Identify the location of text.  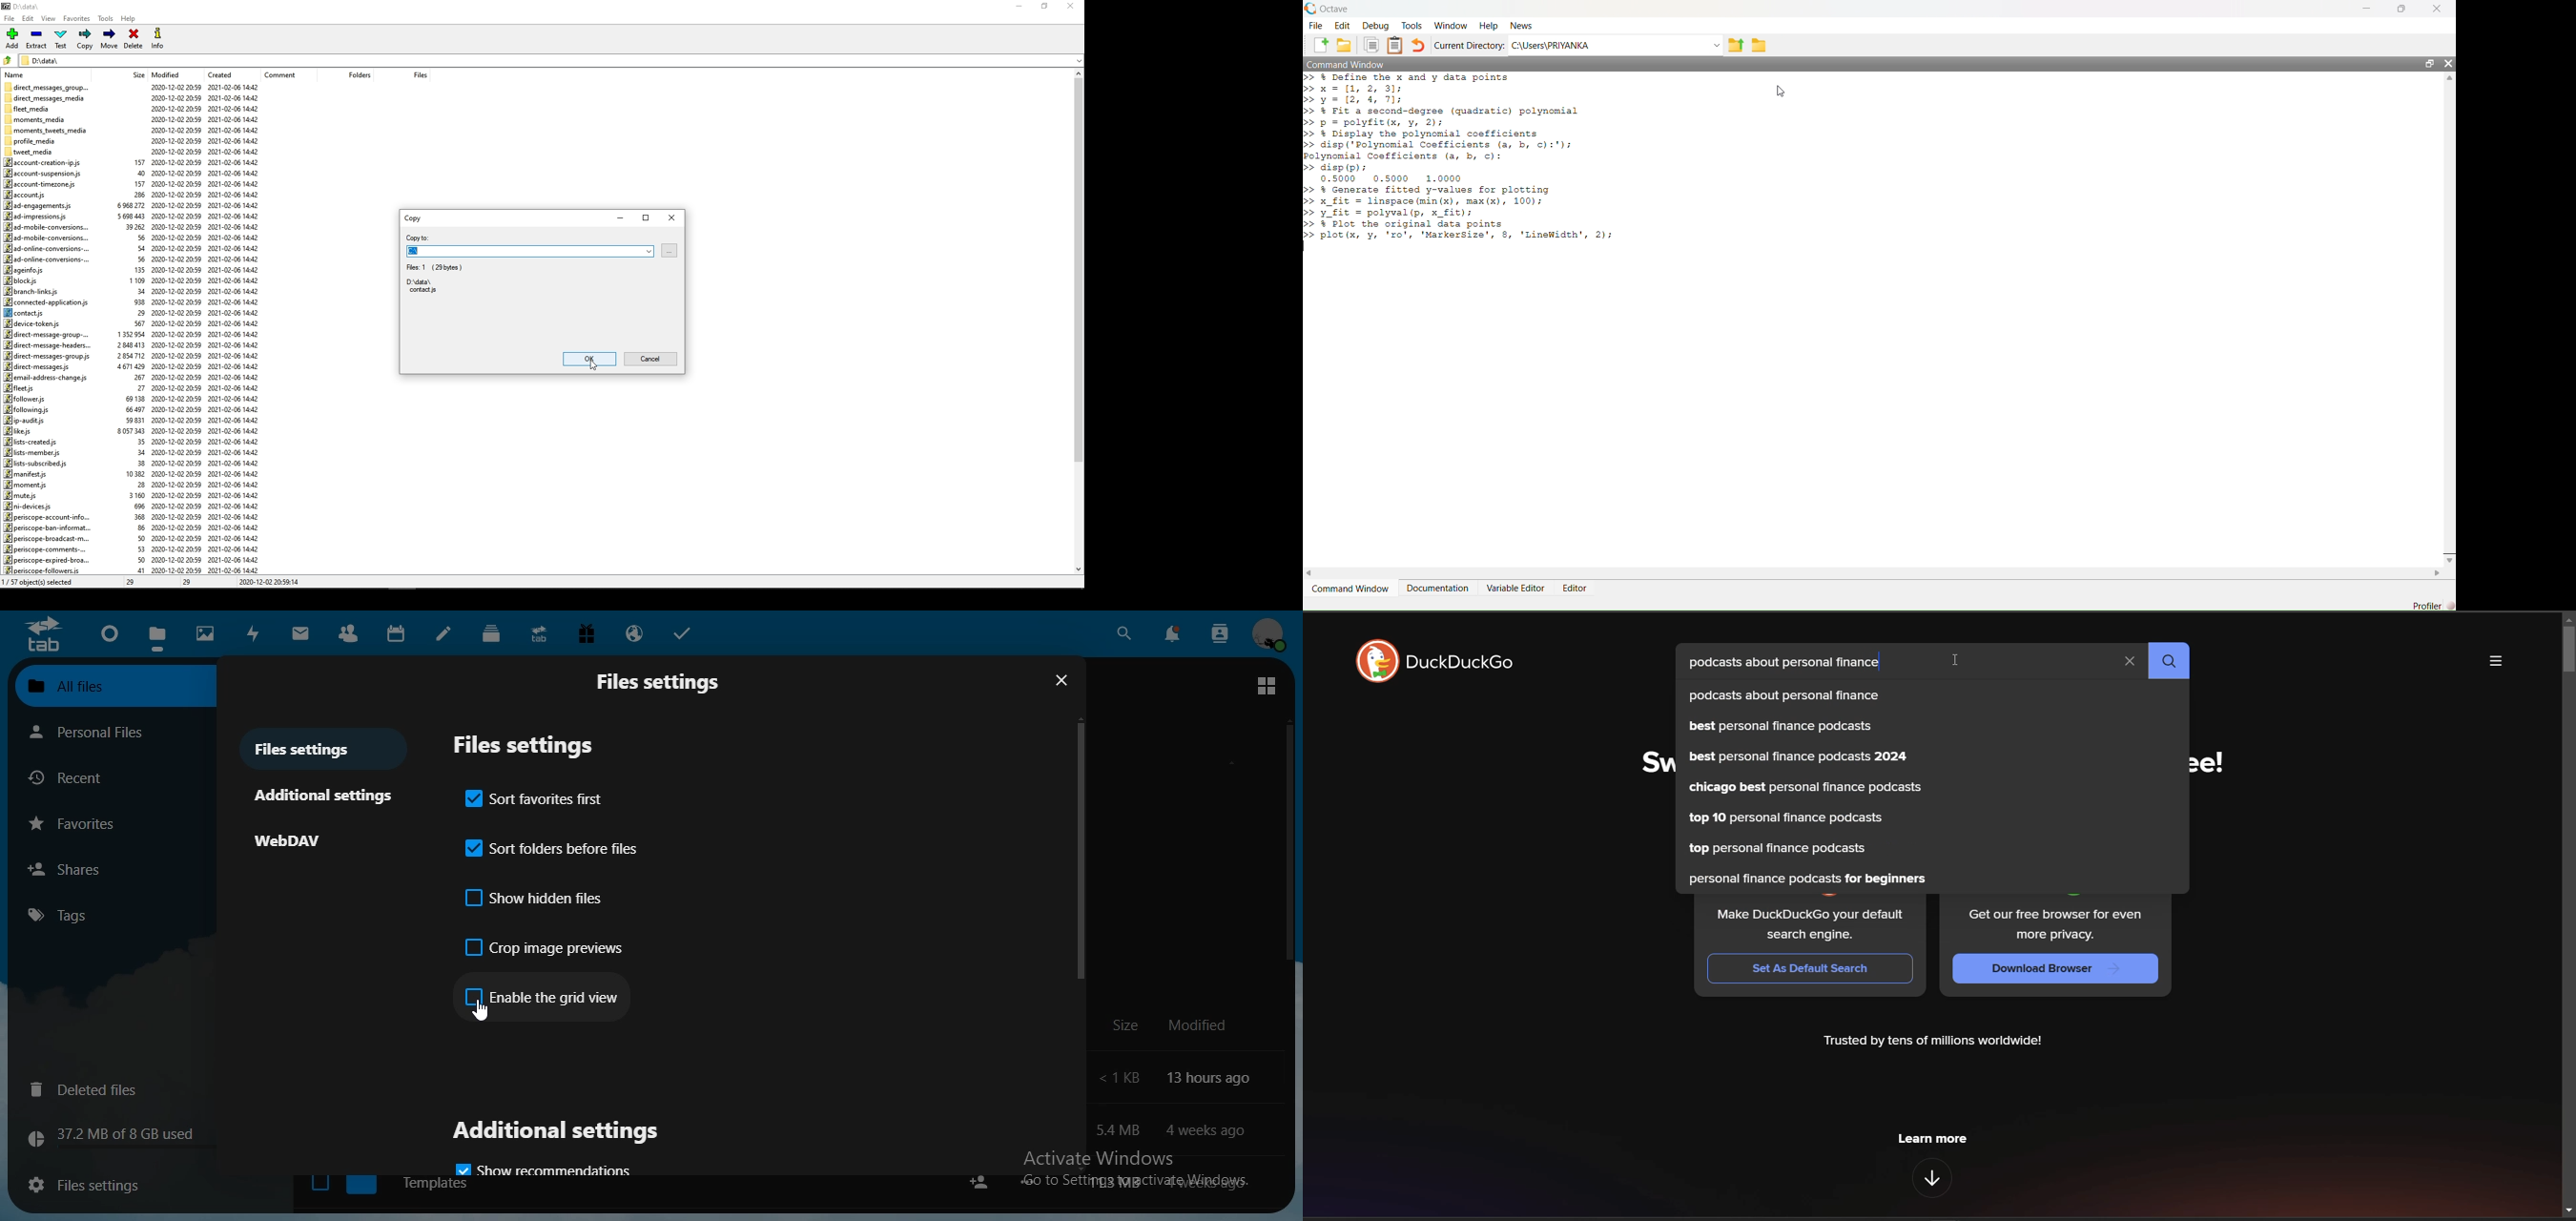
(1204, 1129).